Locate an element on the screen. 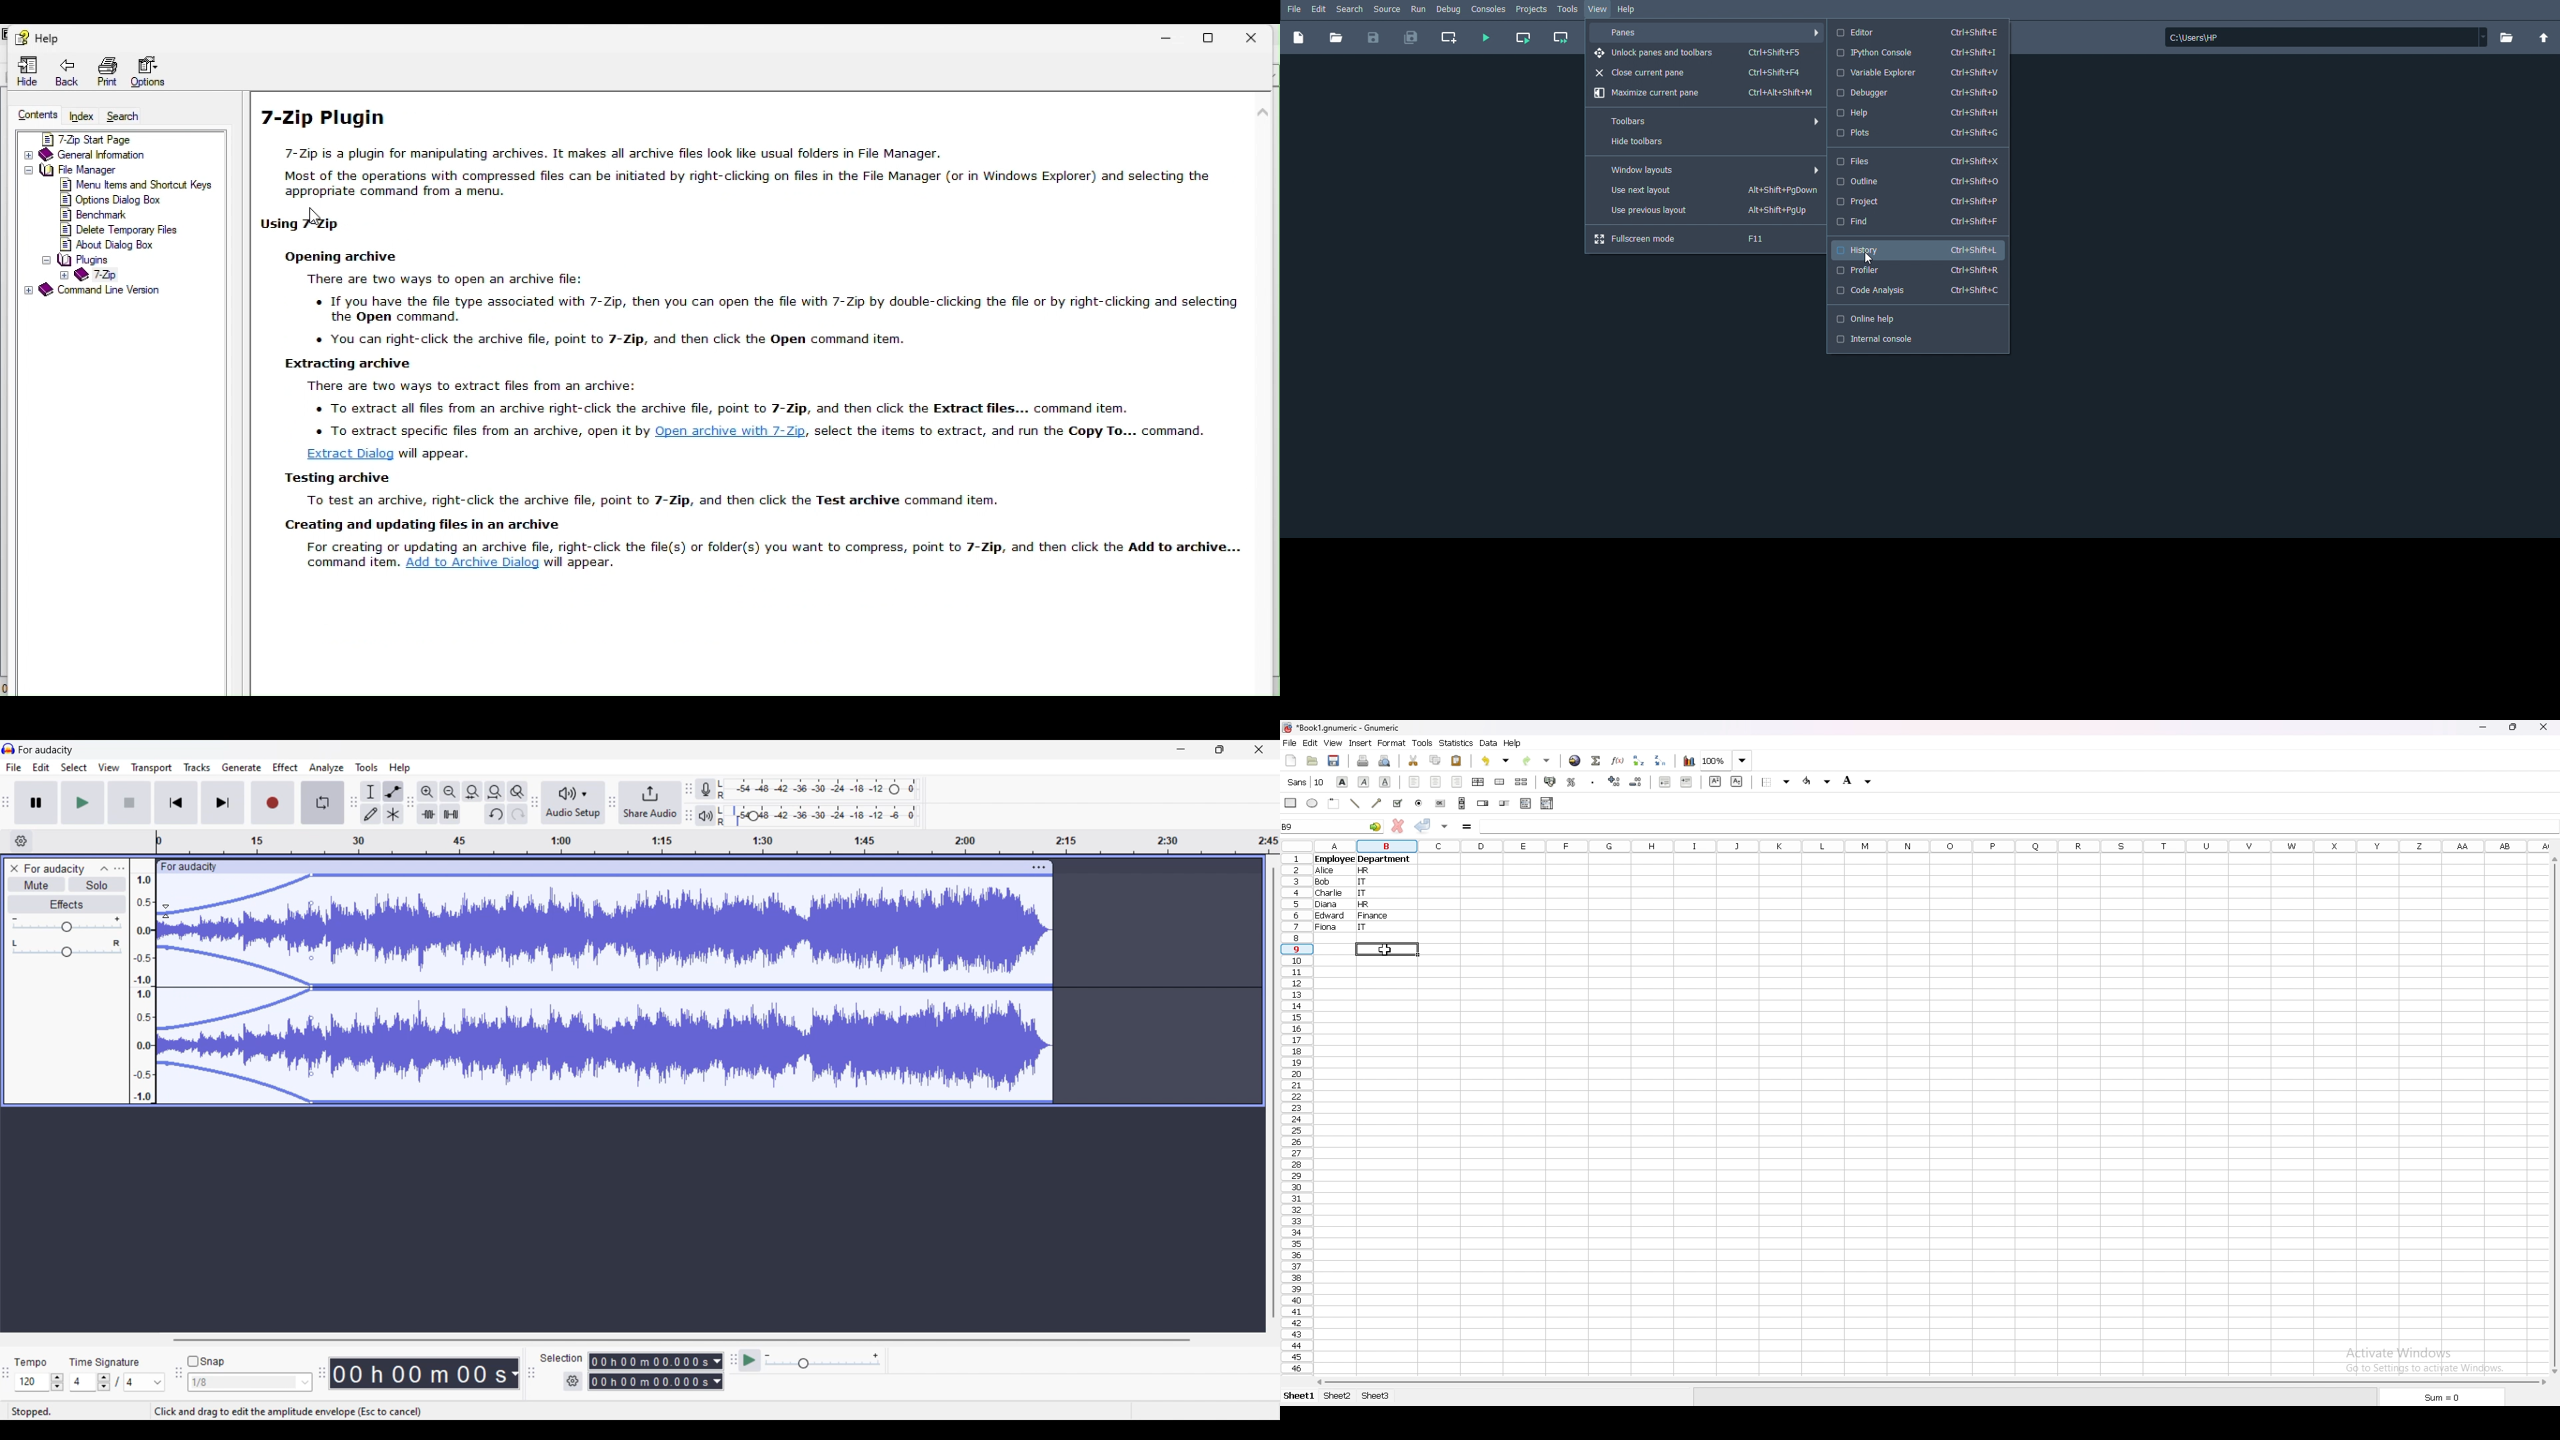 The height and width of the screenshot is (1456, 2576). Hide is located at coordinates (23, 73).